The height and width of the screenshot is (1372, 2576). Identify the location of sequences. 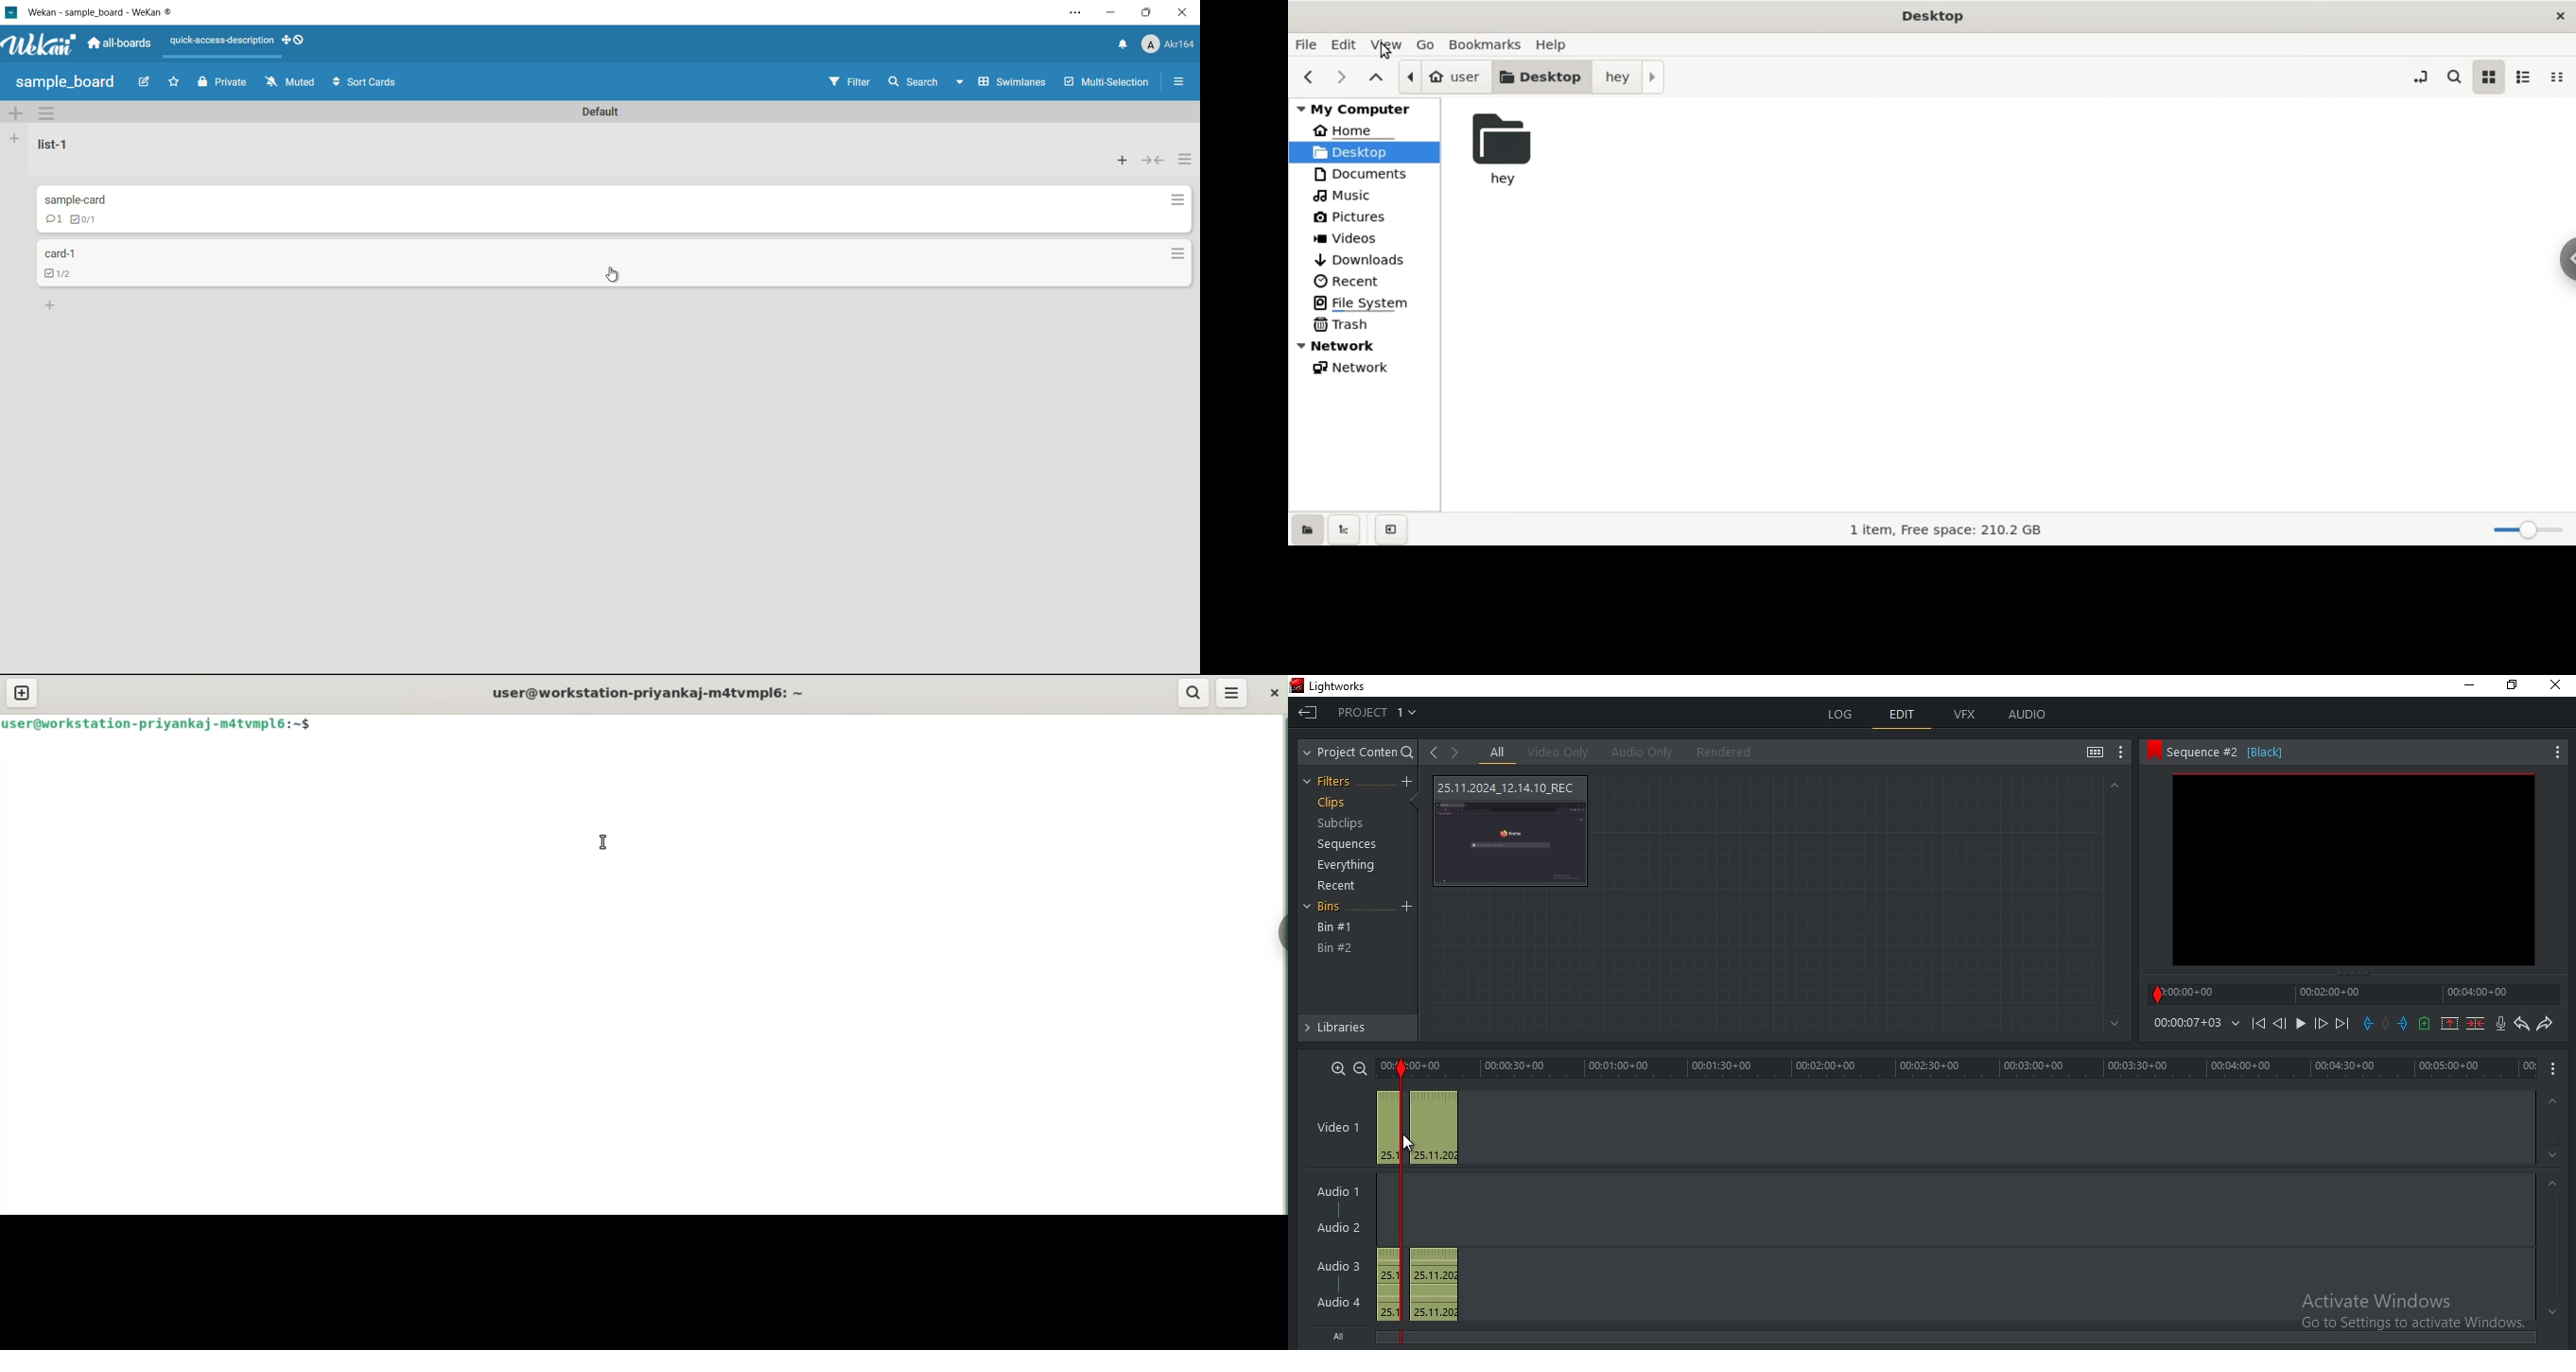
(1342, 846).